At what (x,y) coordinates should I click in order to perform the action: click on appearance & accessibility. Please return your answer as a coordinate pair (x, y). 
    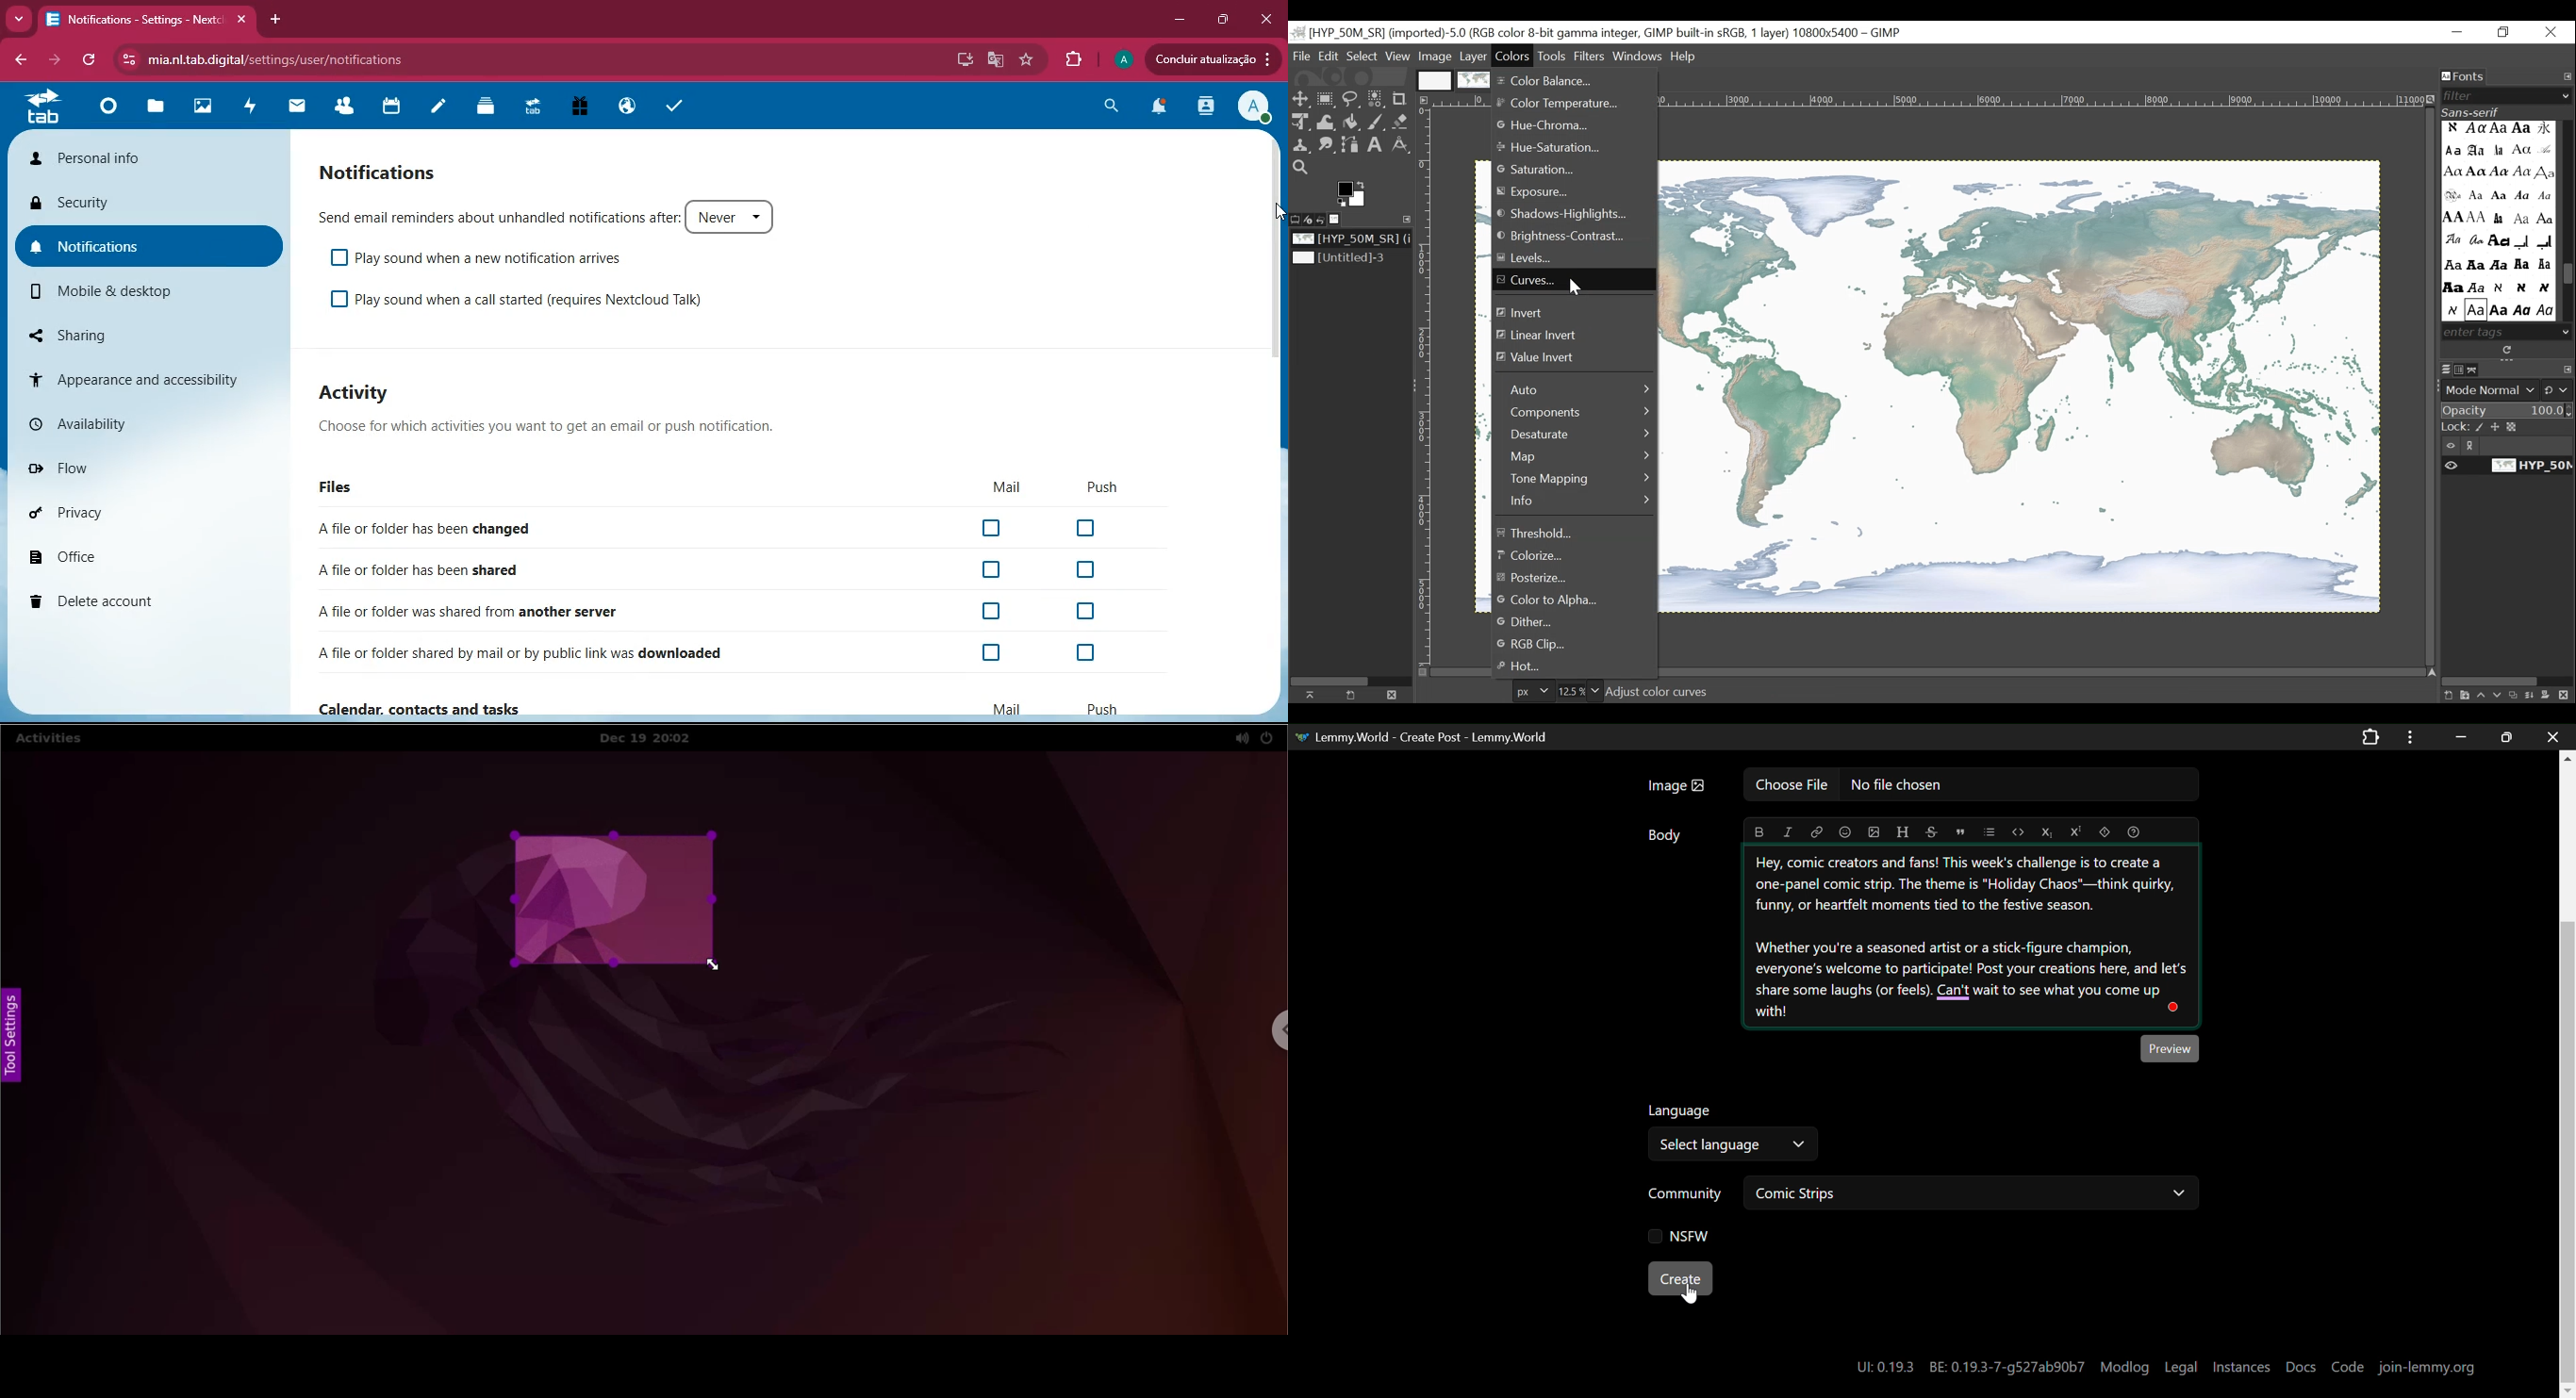
    Looking at the image, I should click on (148, 375).